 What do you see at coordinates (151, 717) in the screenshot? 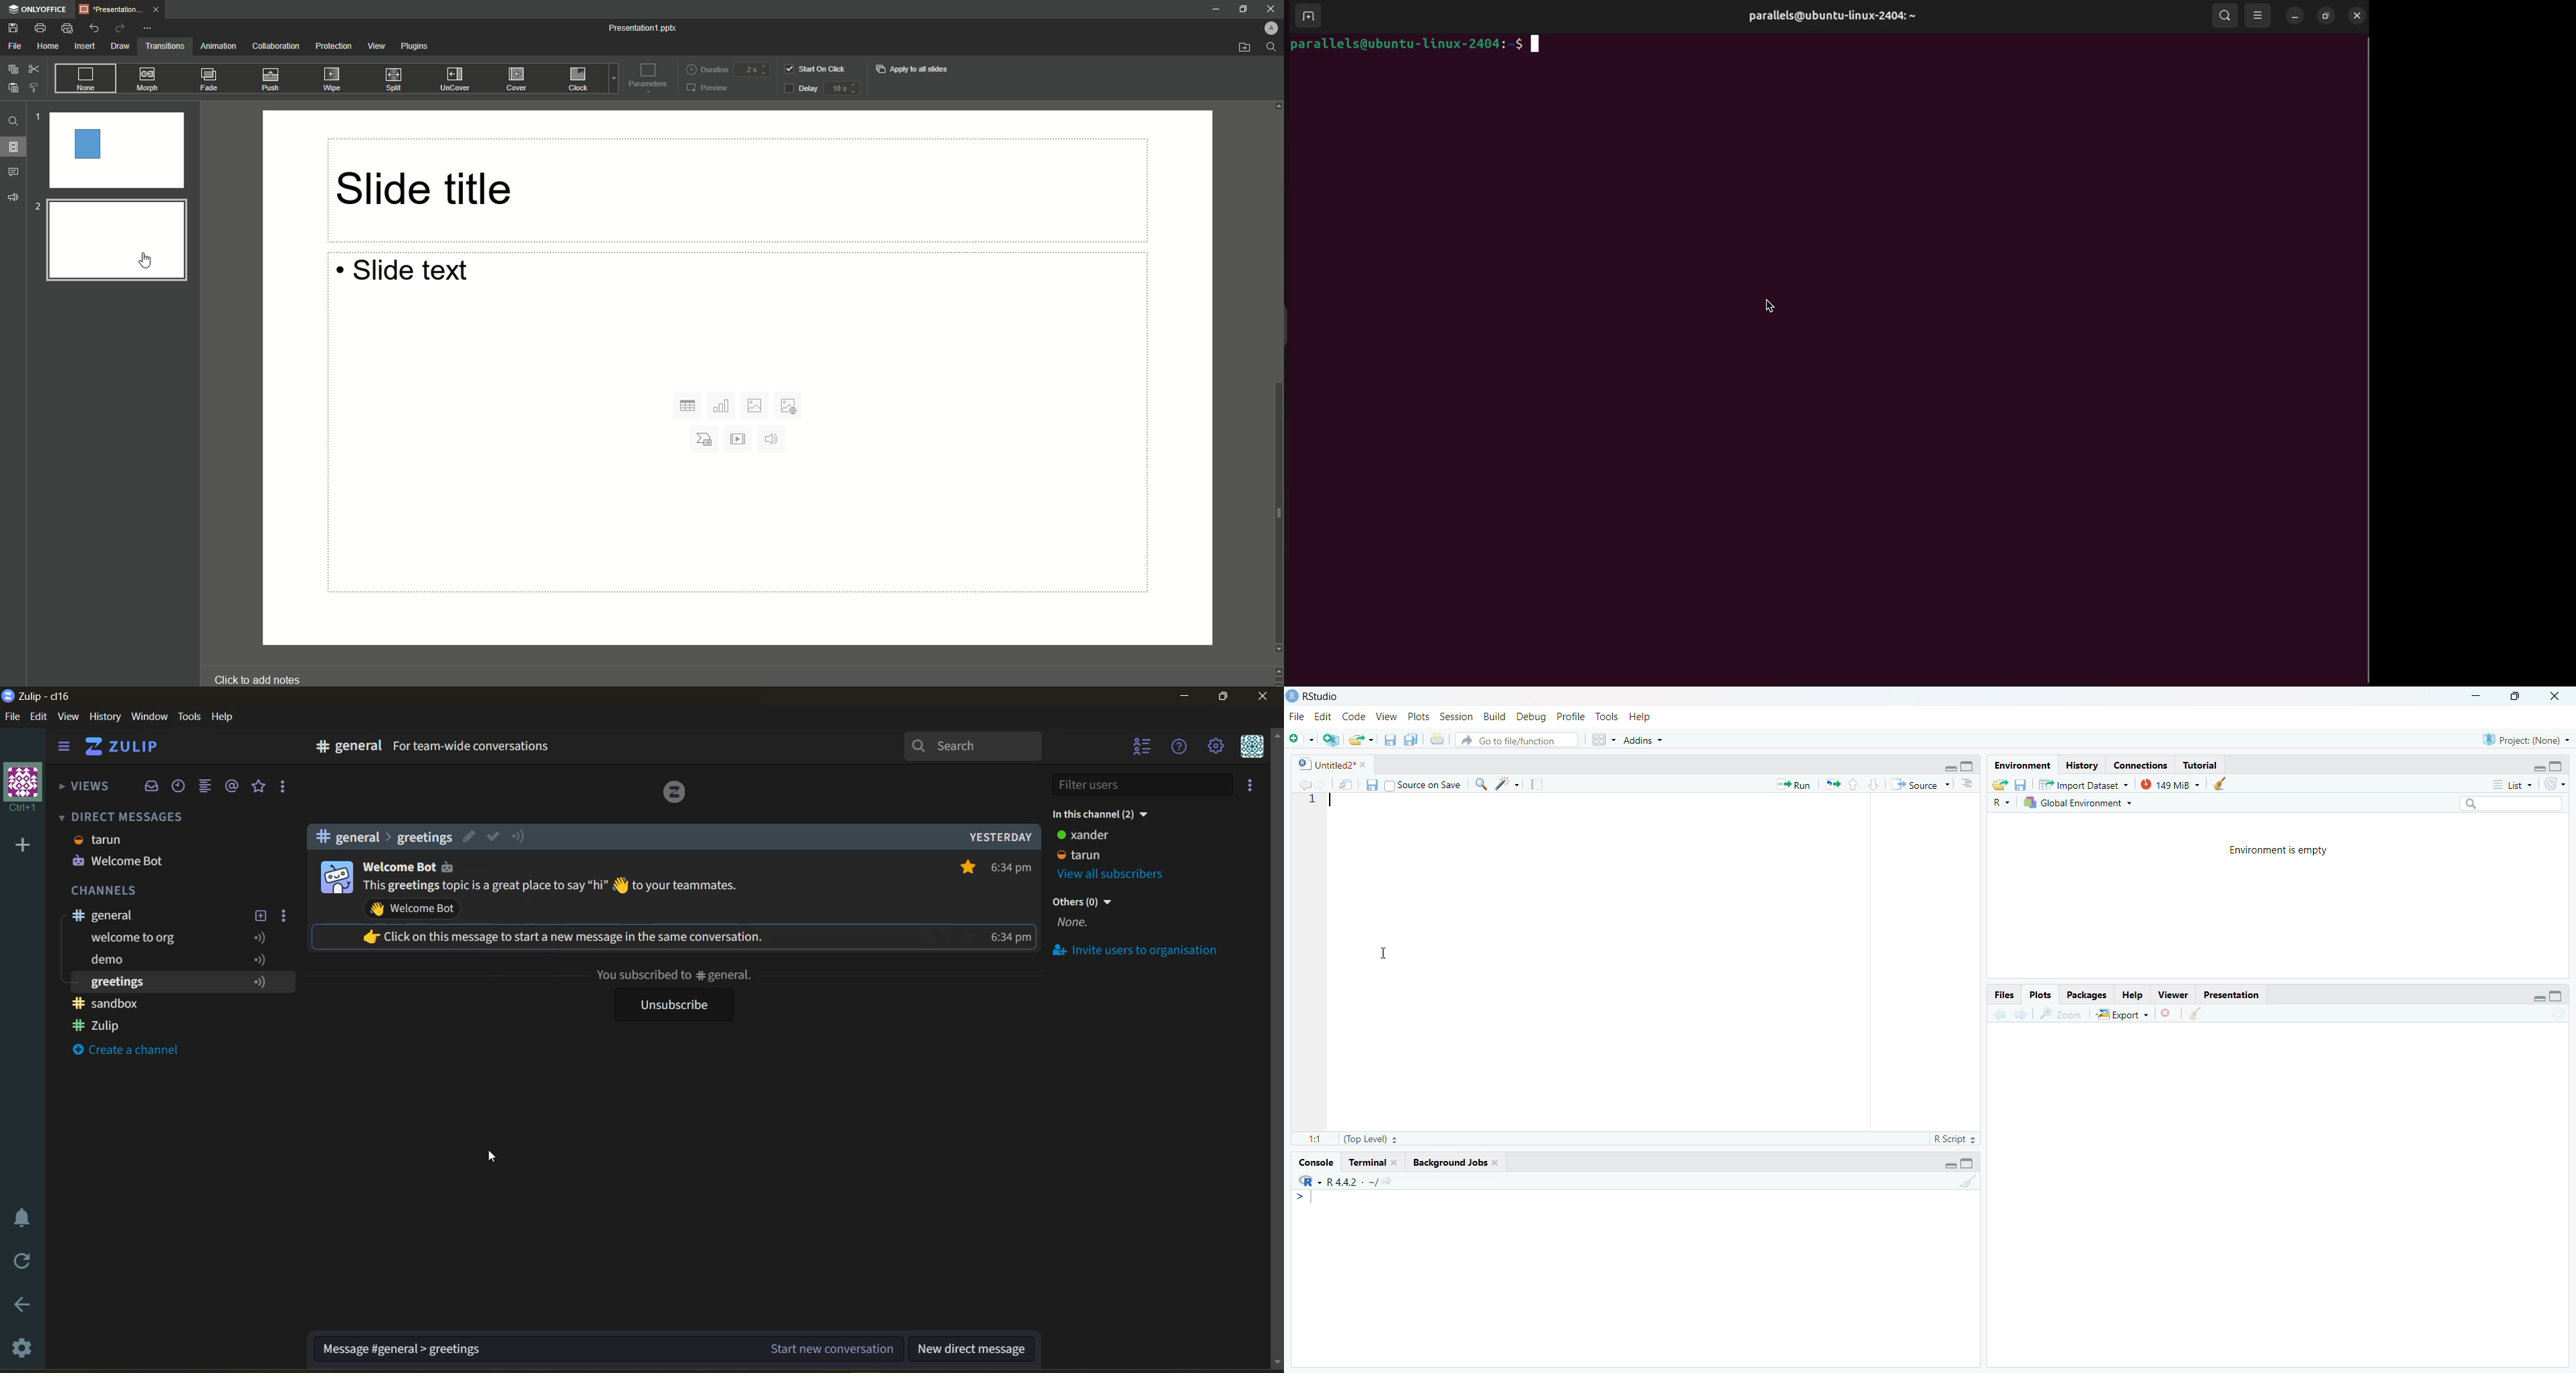
I see `window` at bounding box center [151, 717].